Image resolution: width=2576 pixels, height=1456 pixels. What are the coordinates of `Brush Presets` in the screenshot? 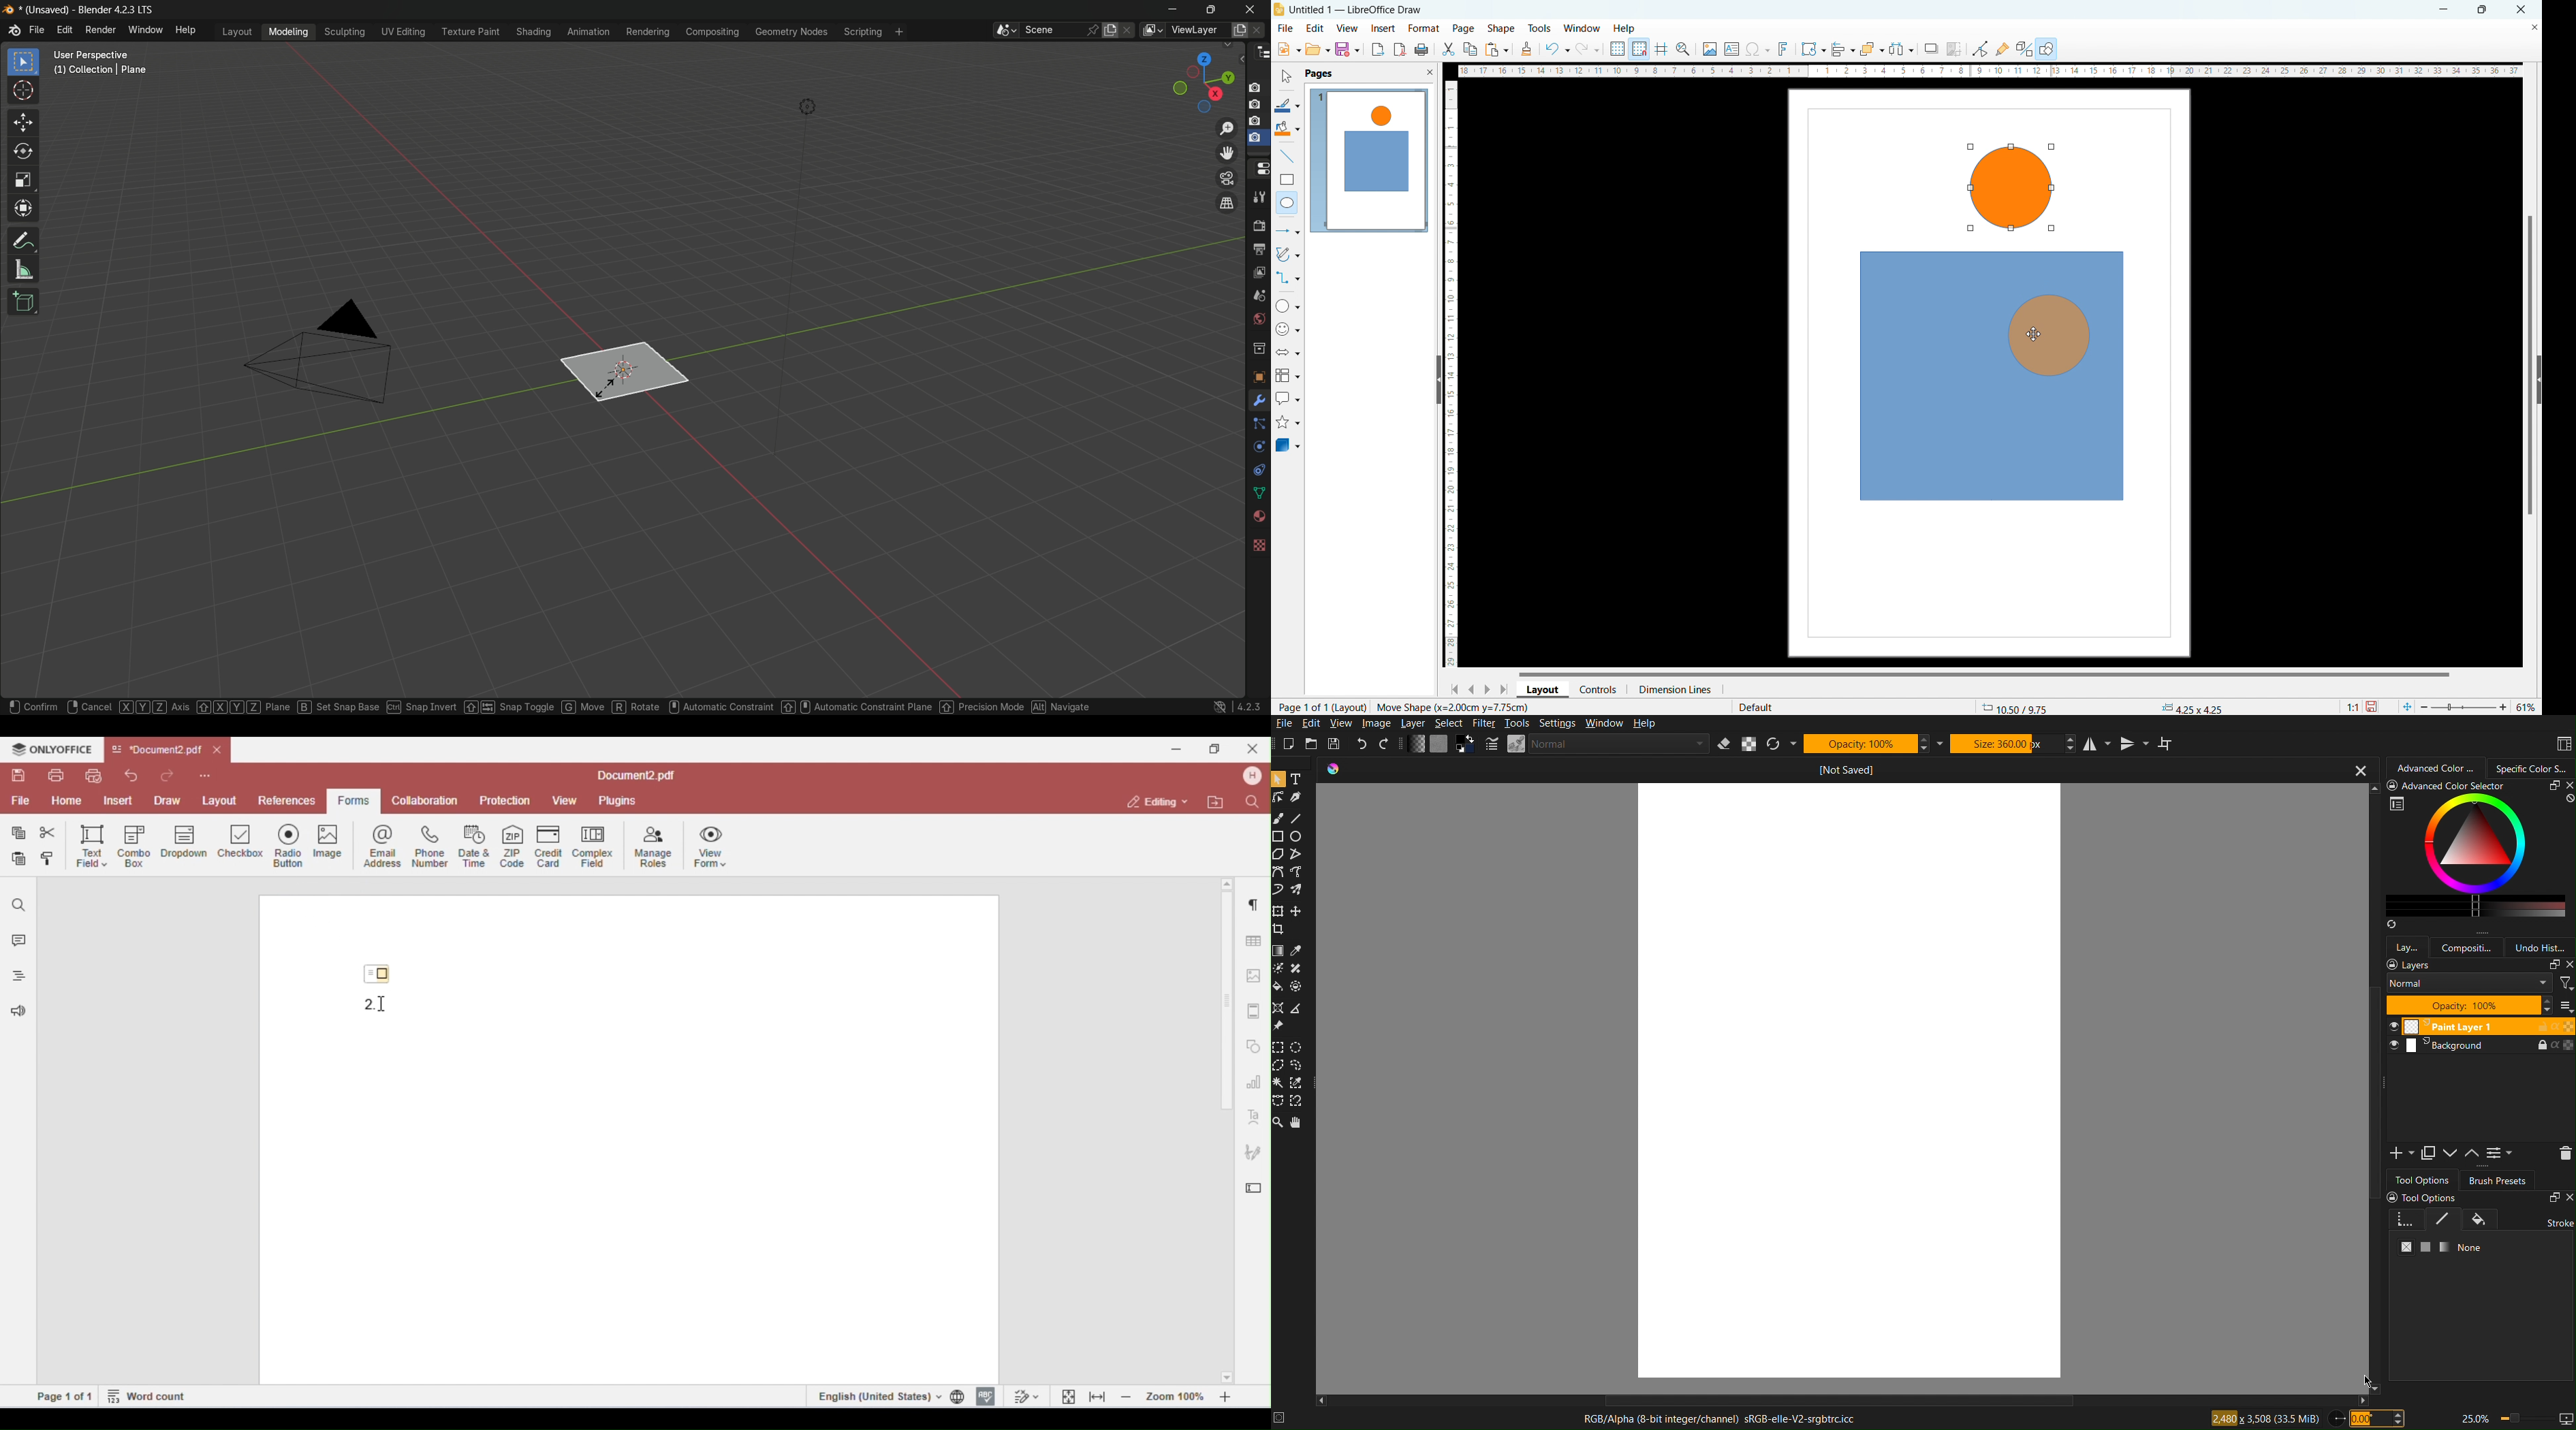 It's located at (2498, 1181).